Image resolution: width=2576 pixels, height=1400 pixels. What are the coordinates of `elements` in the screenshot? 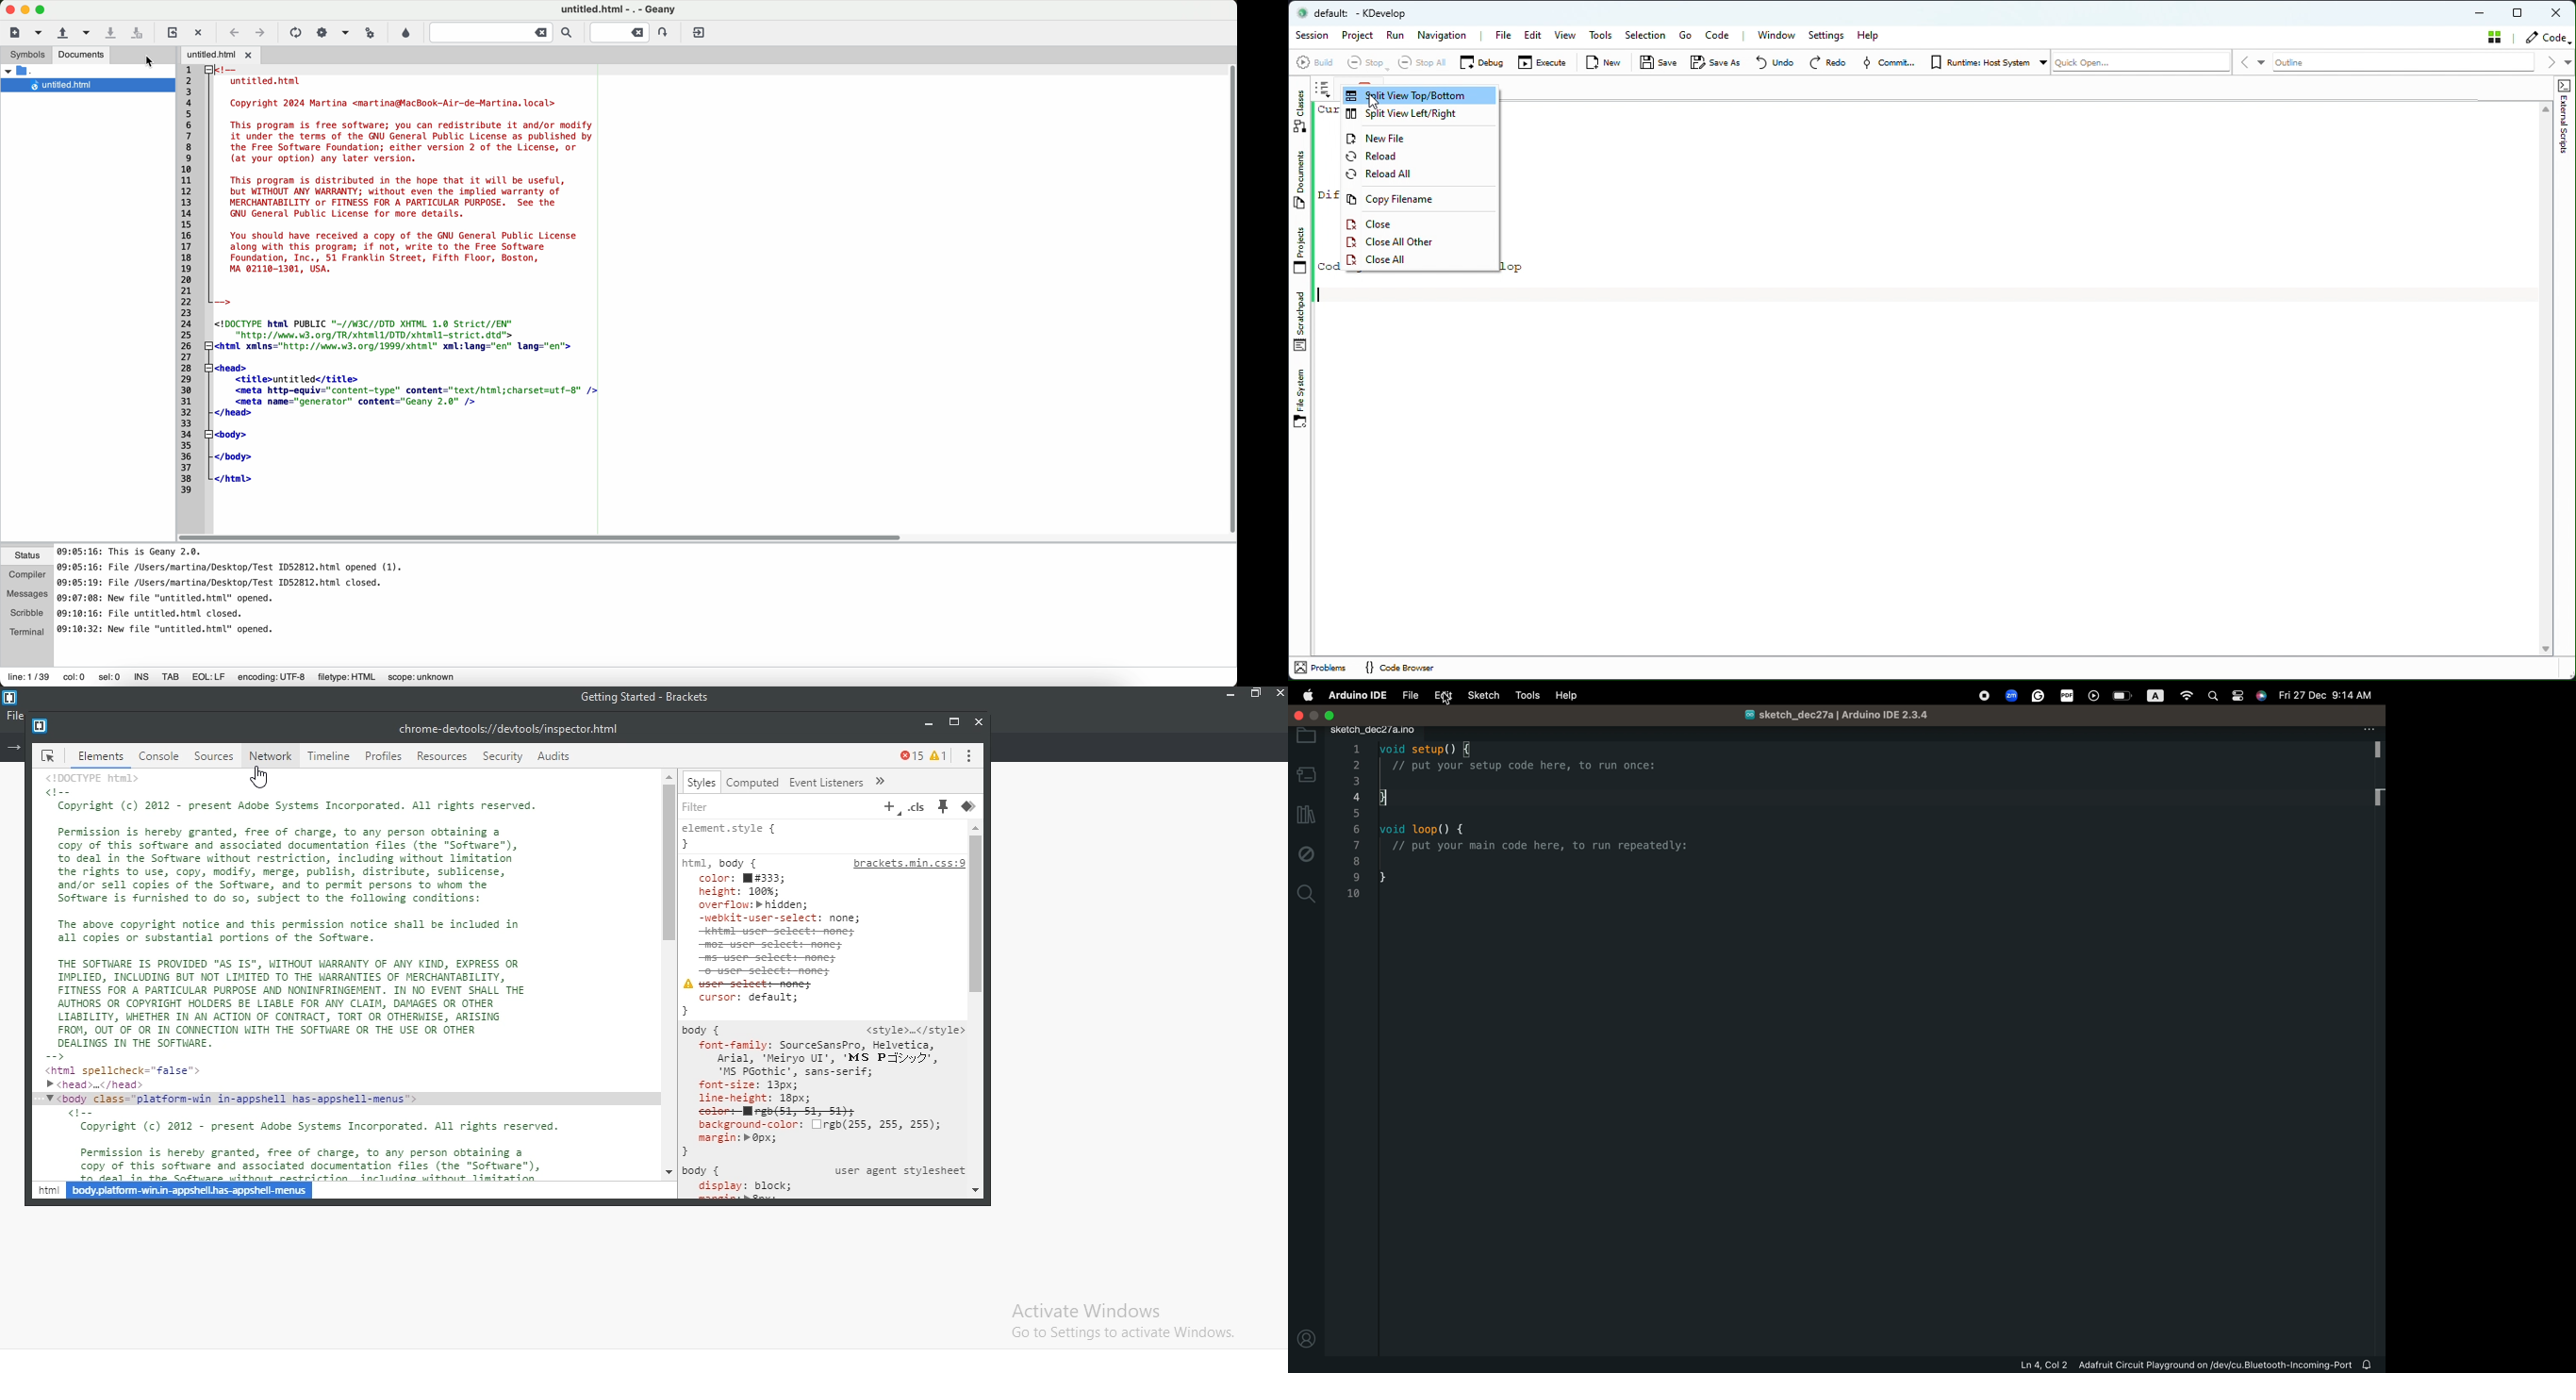 It's located at (98, 757).